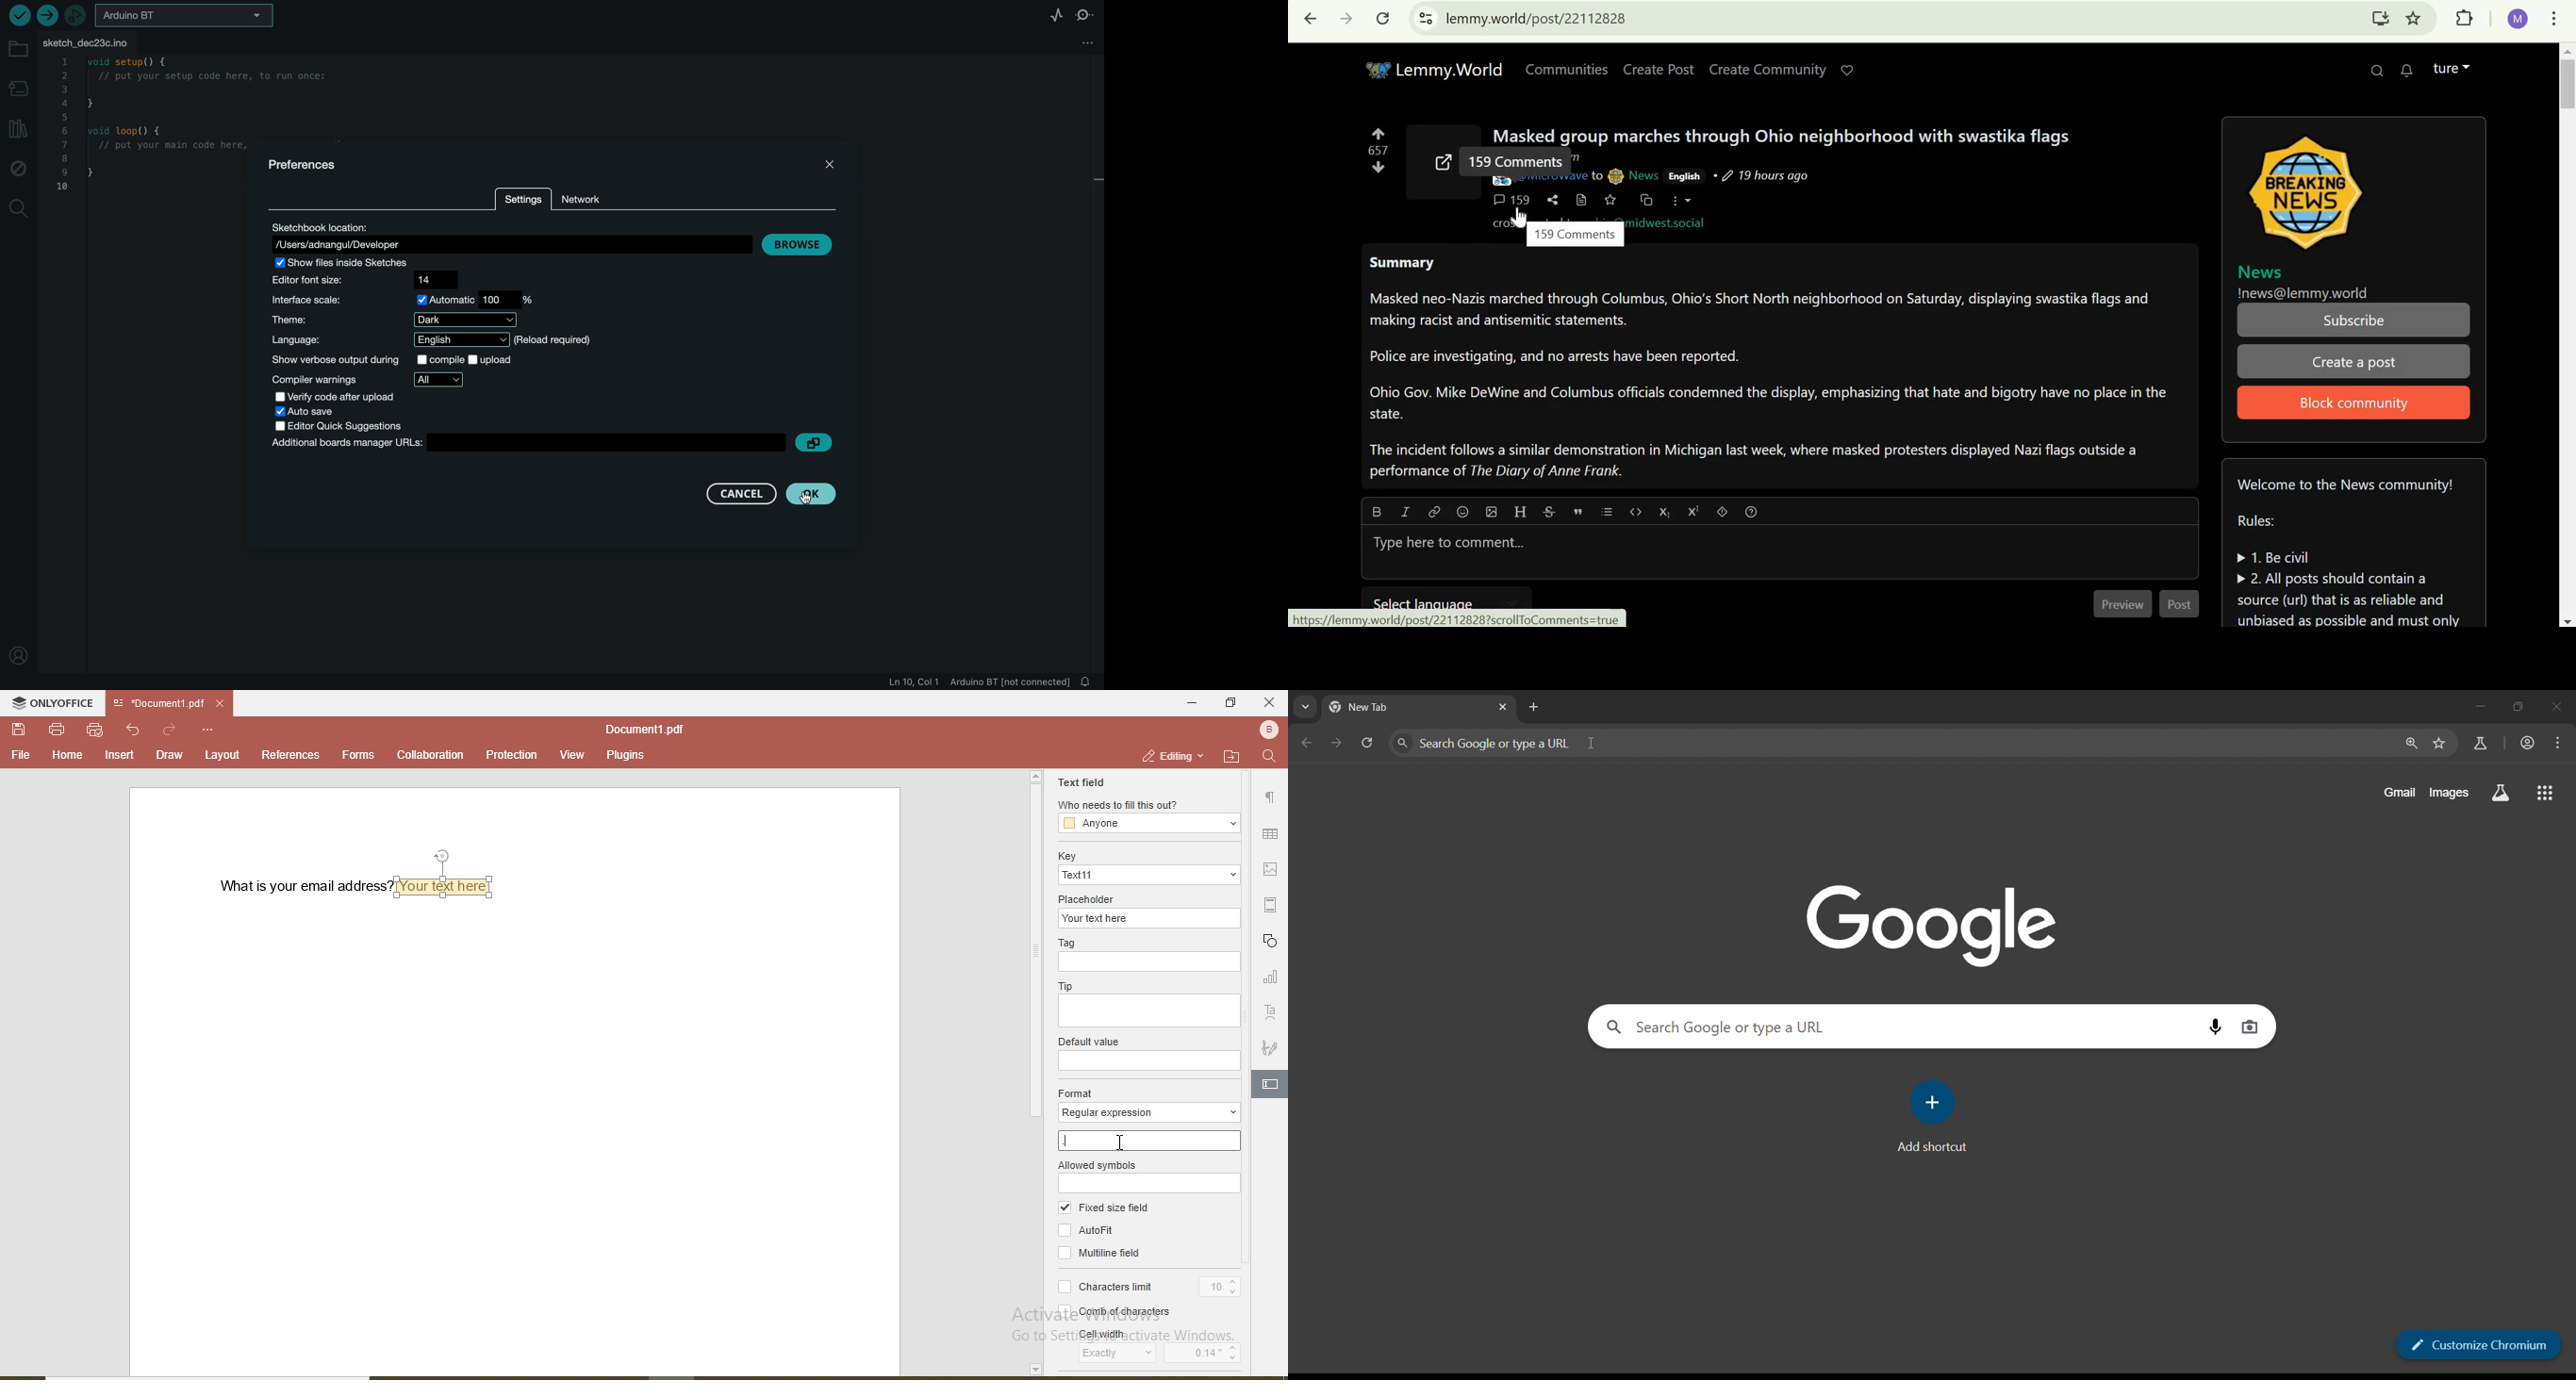  Describe the element at coordinates (155, 704) in the screenshot. I see `file name` at that location.